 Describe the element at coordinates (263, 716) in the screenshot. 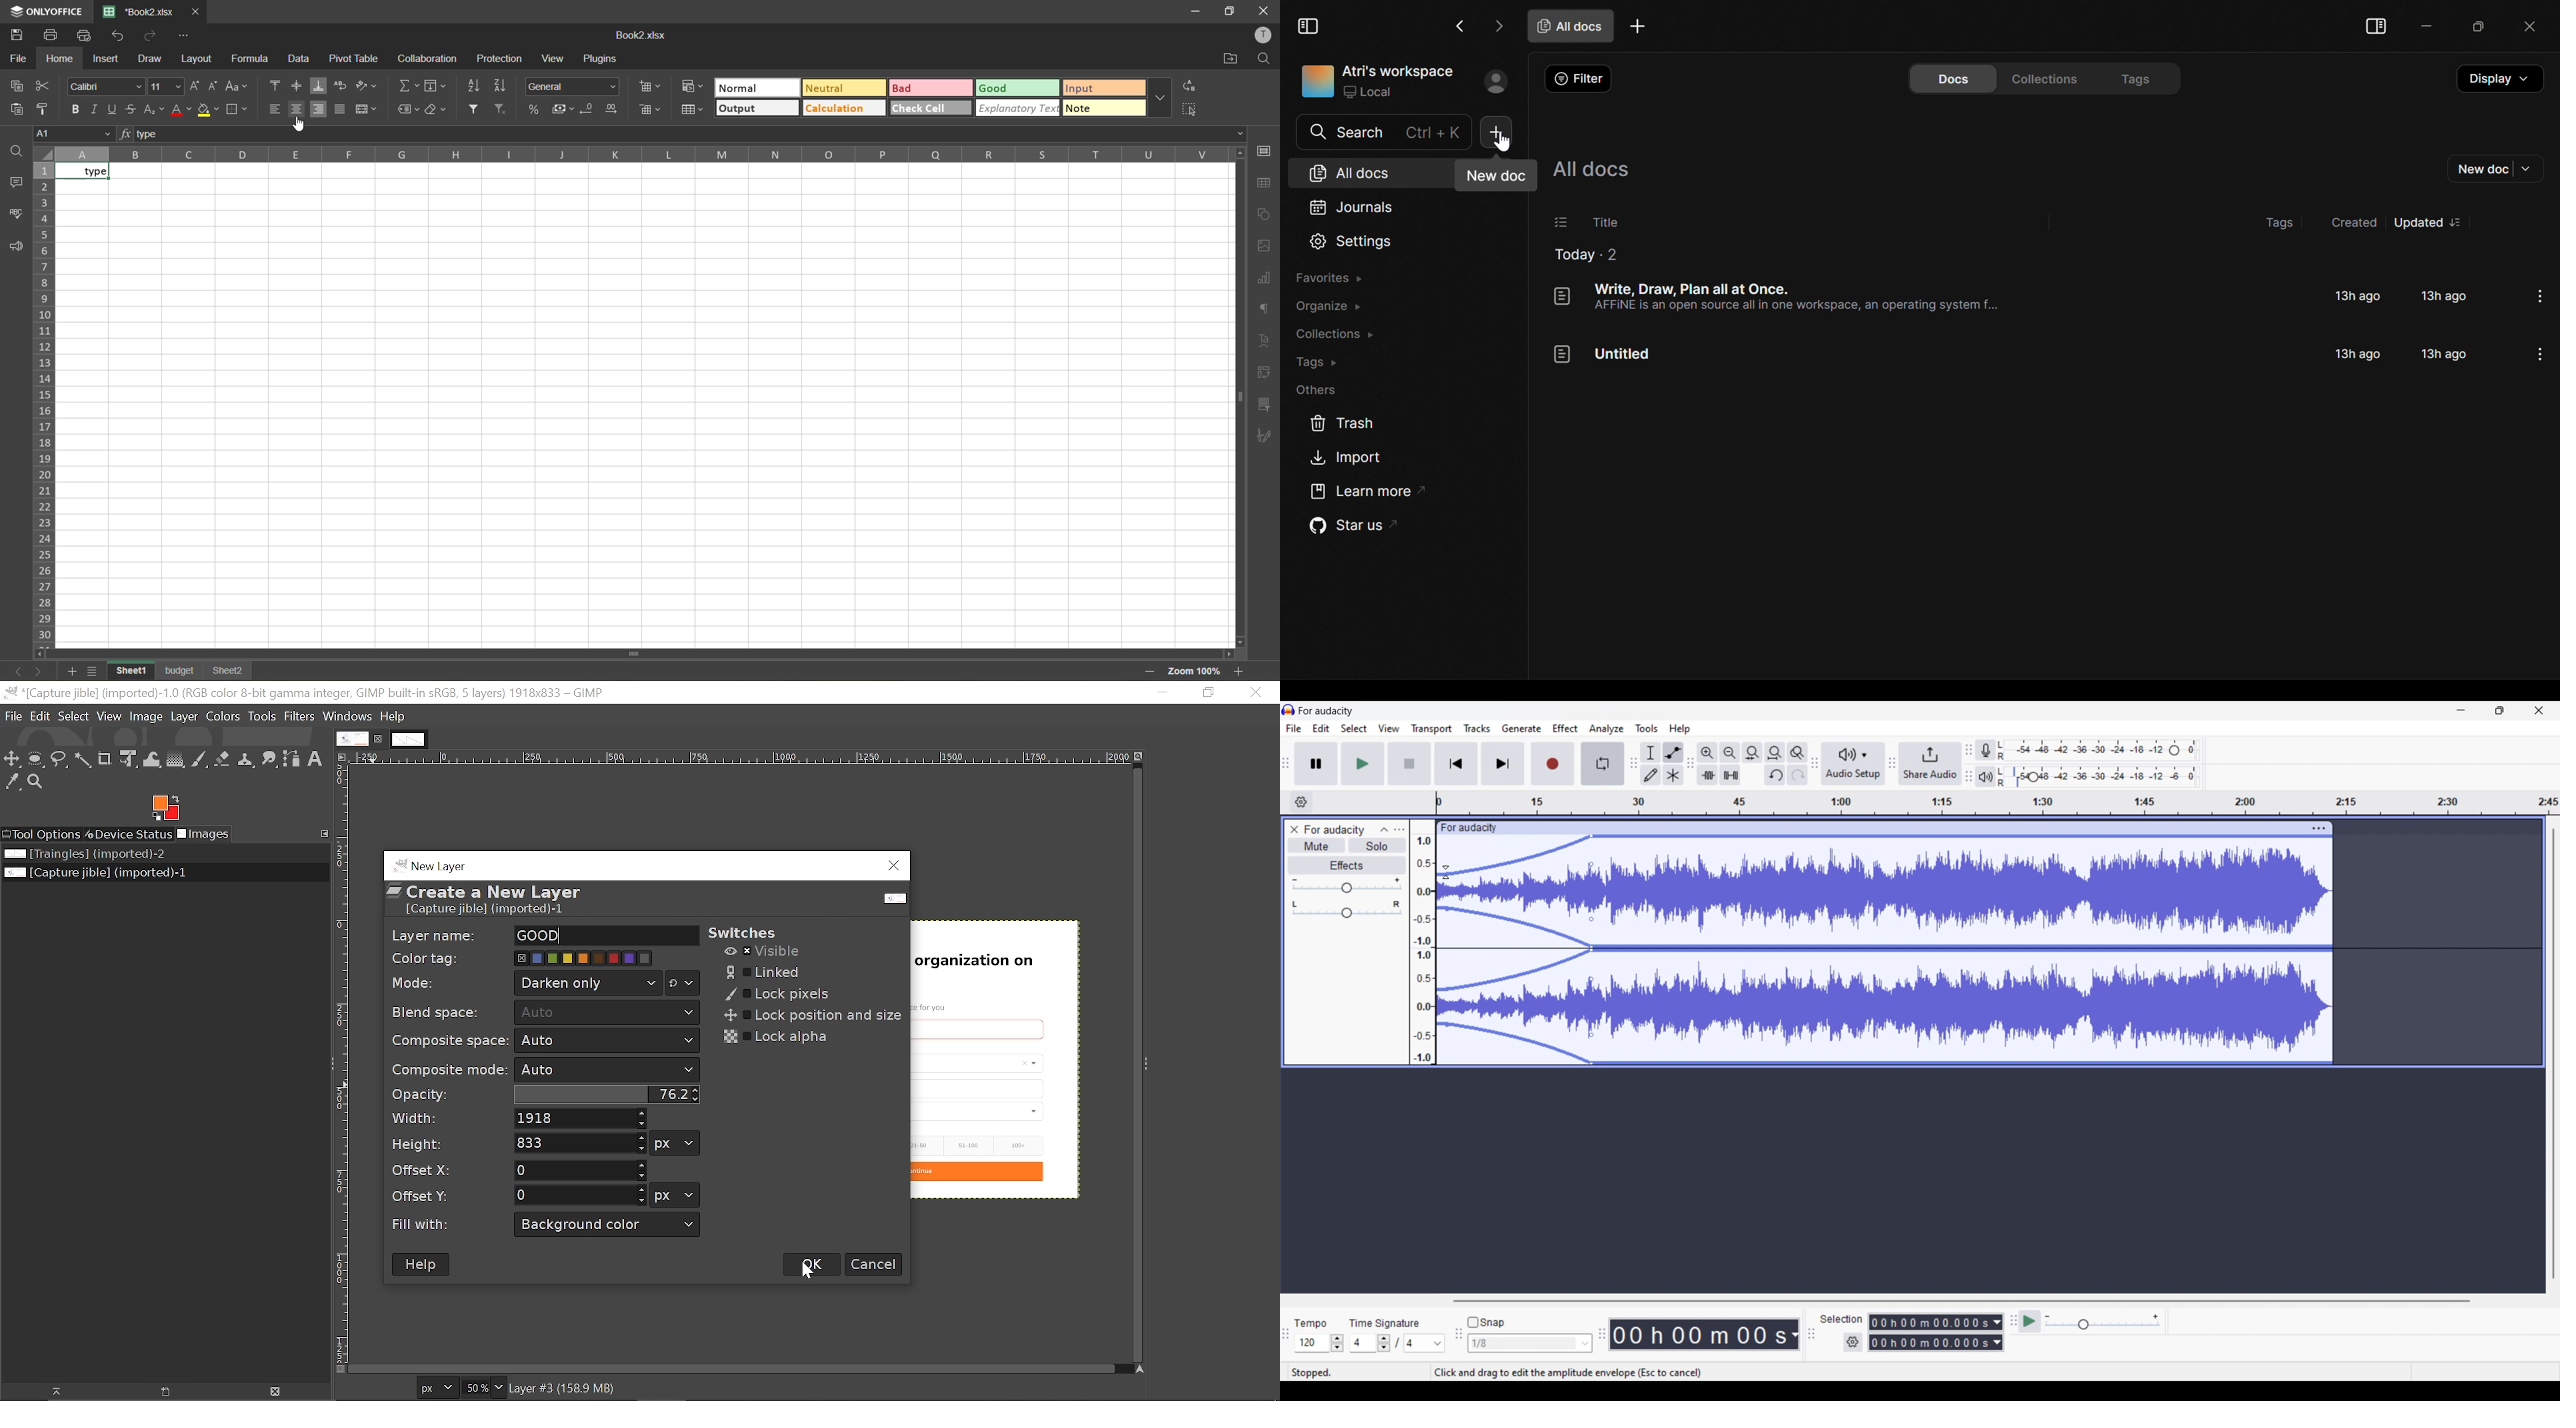

I see `Tools` at that location.